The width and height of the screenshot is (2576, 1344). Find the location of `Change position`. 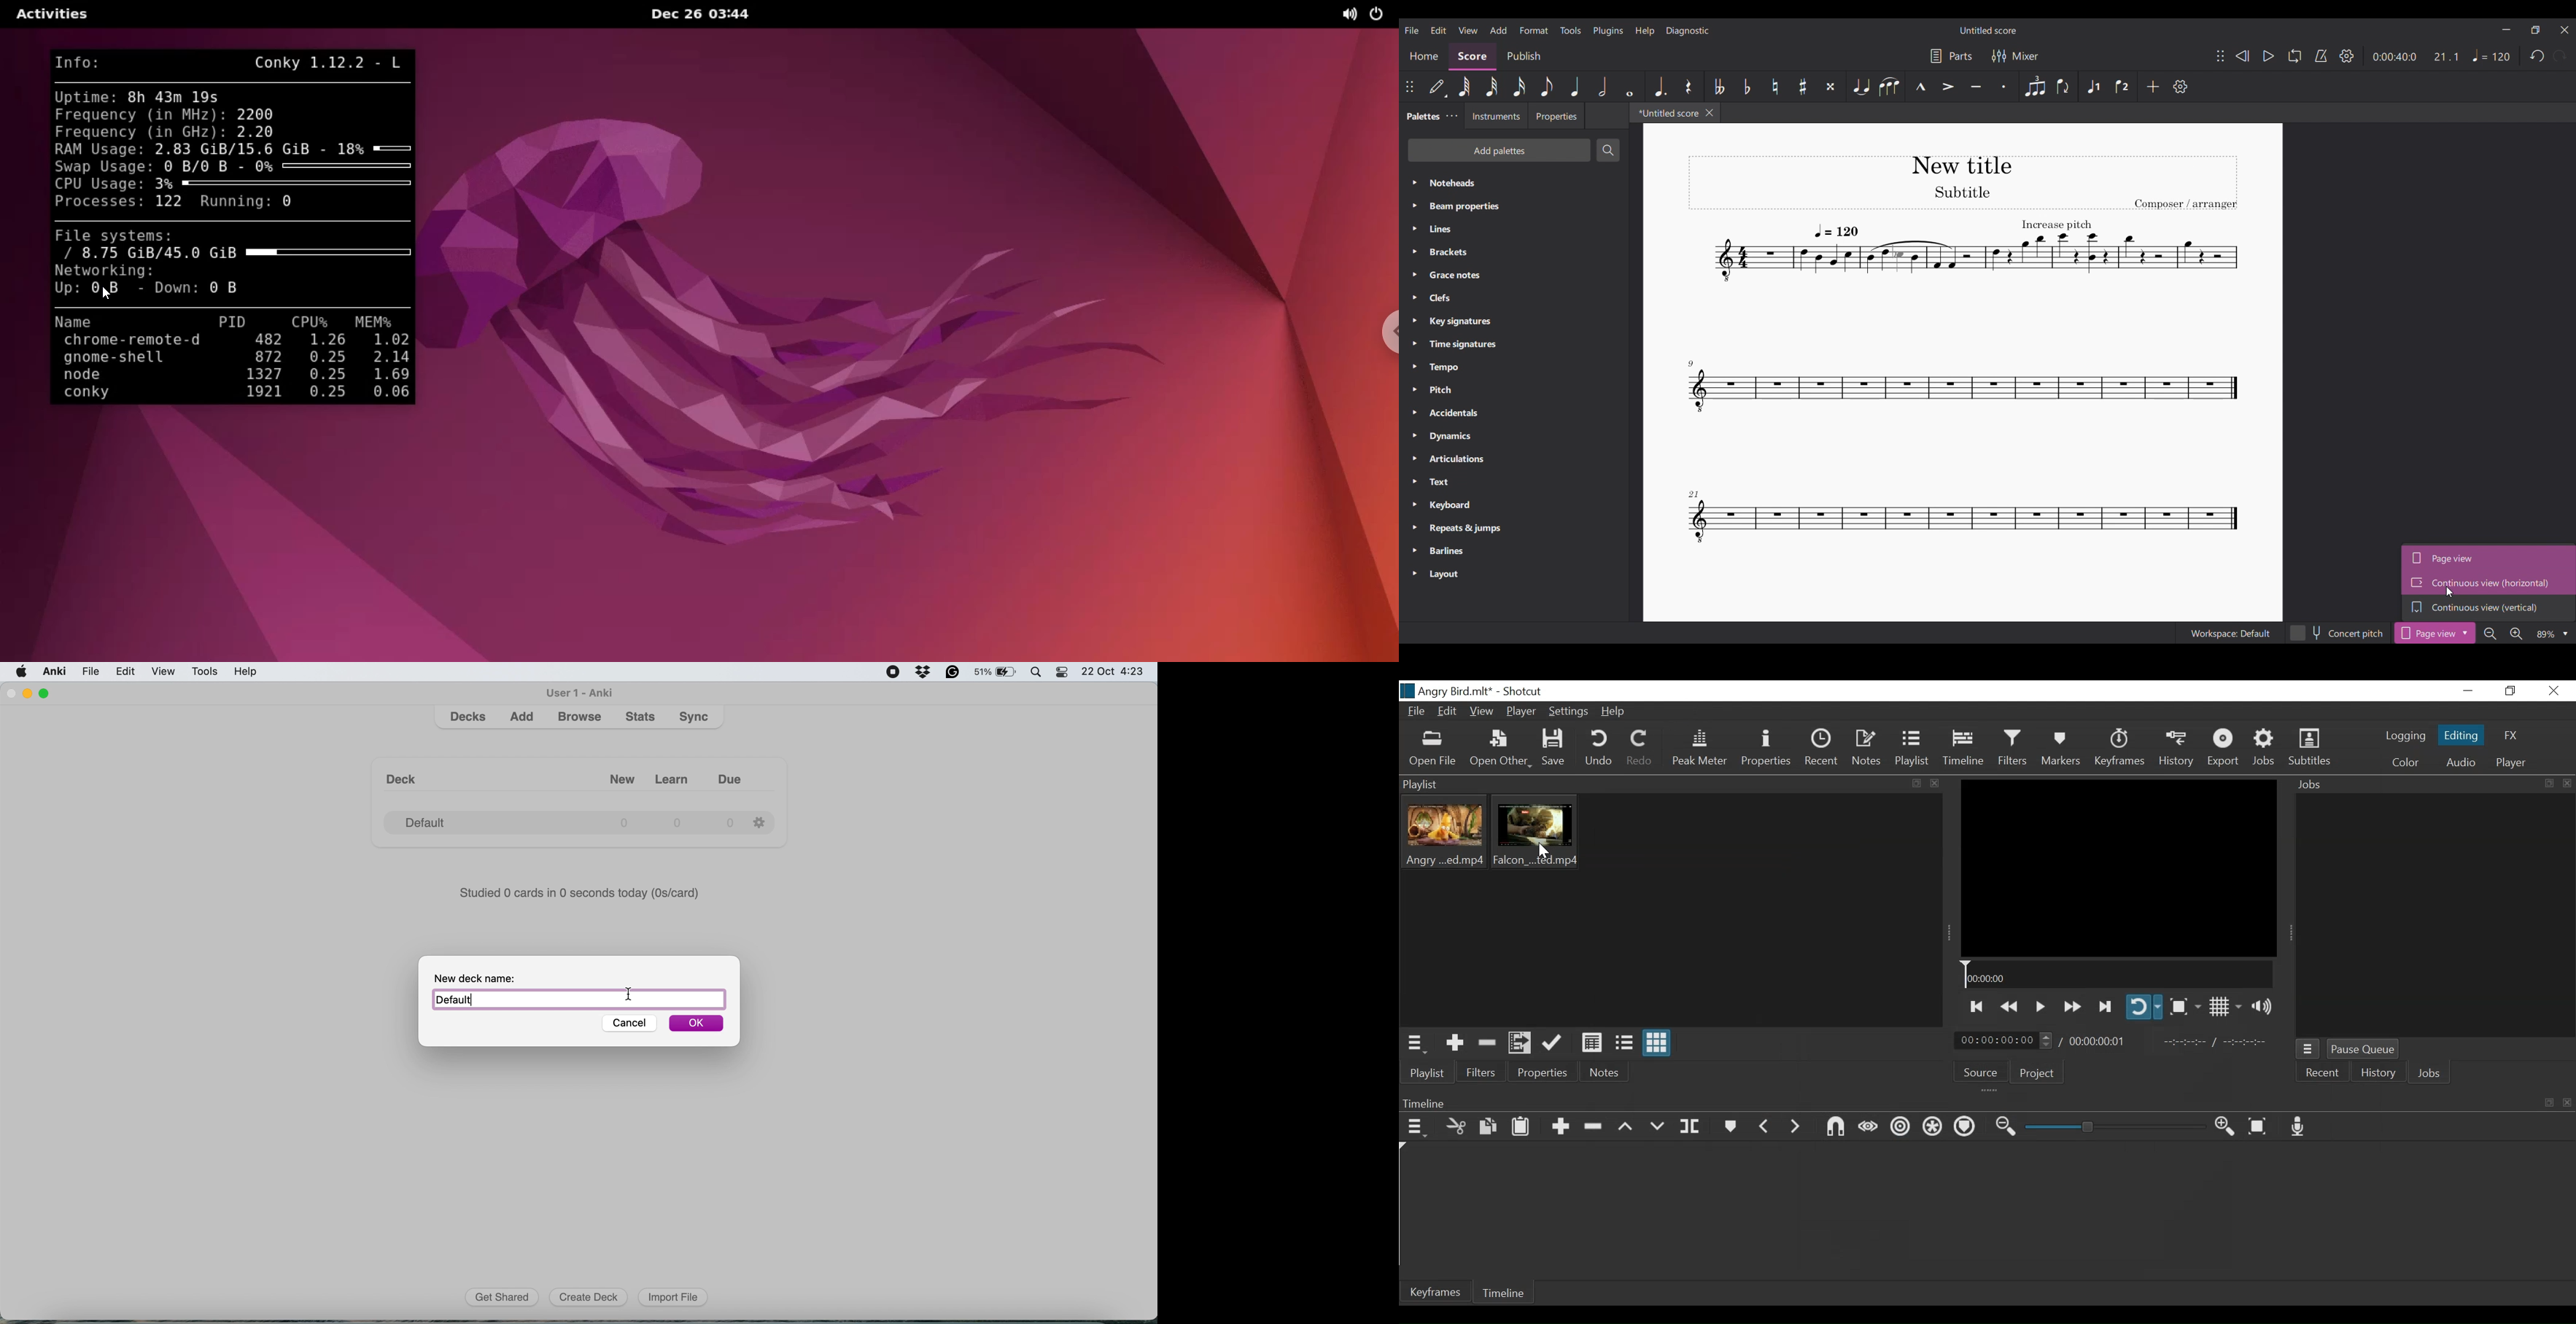

Change position is located at coordinates (1409, 86).